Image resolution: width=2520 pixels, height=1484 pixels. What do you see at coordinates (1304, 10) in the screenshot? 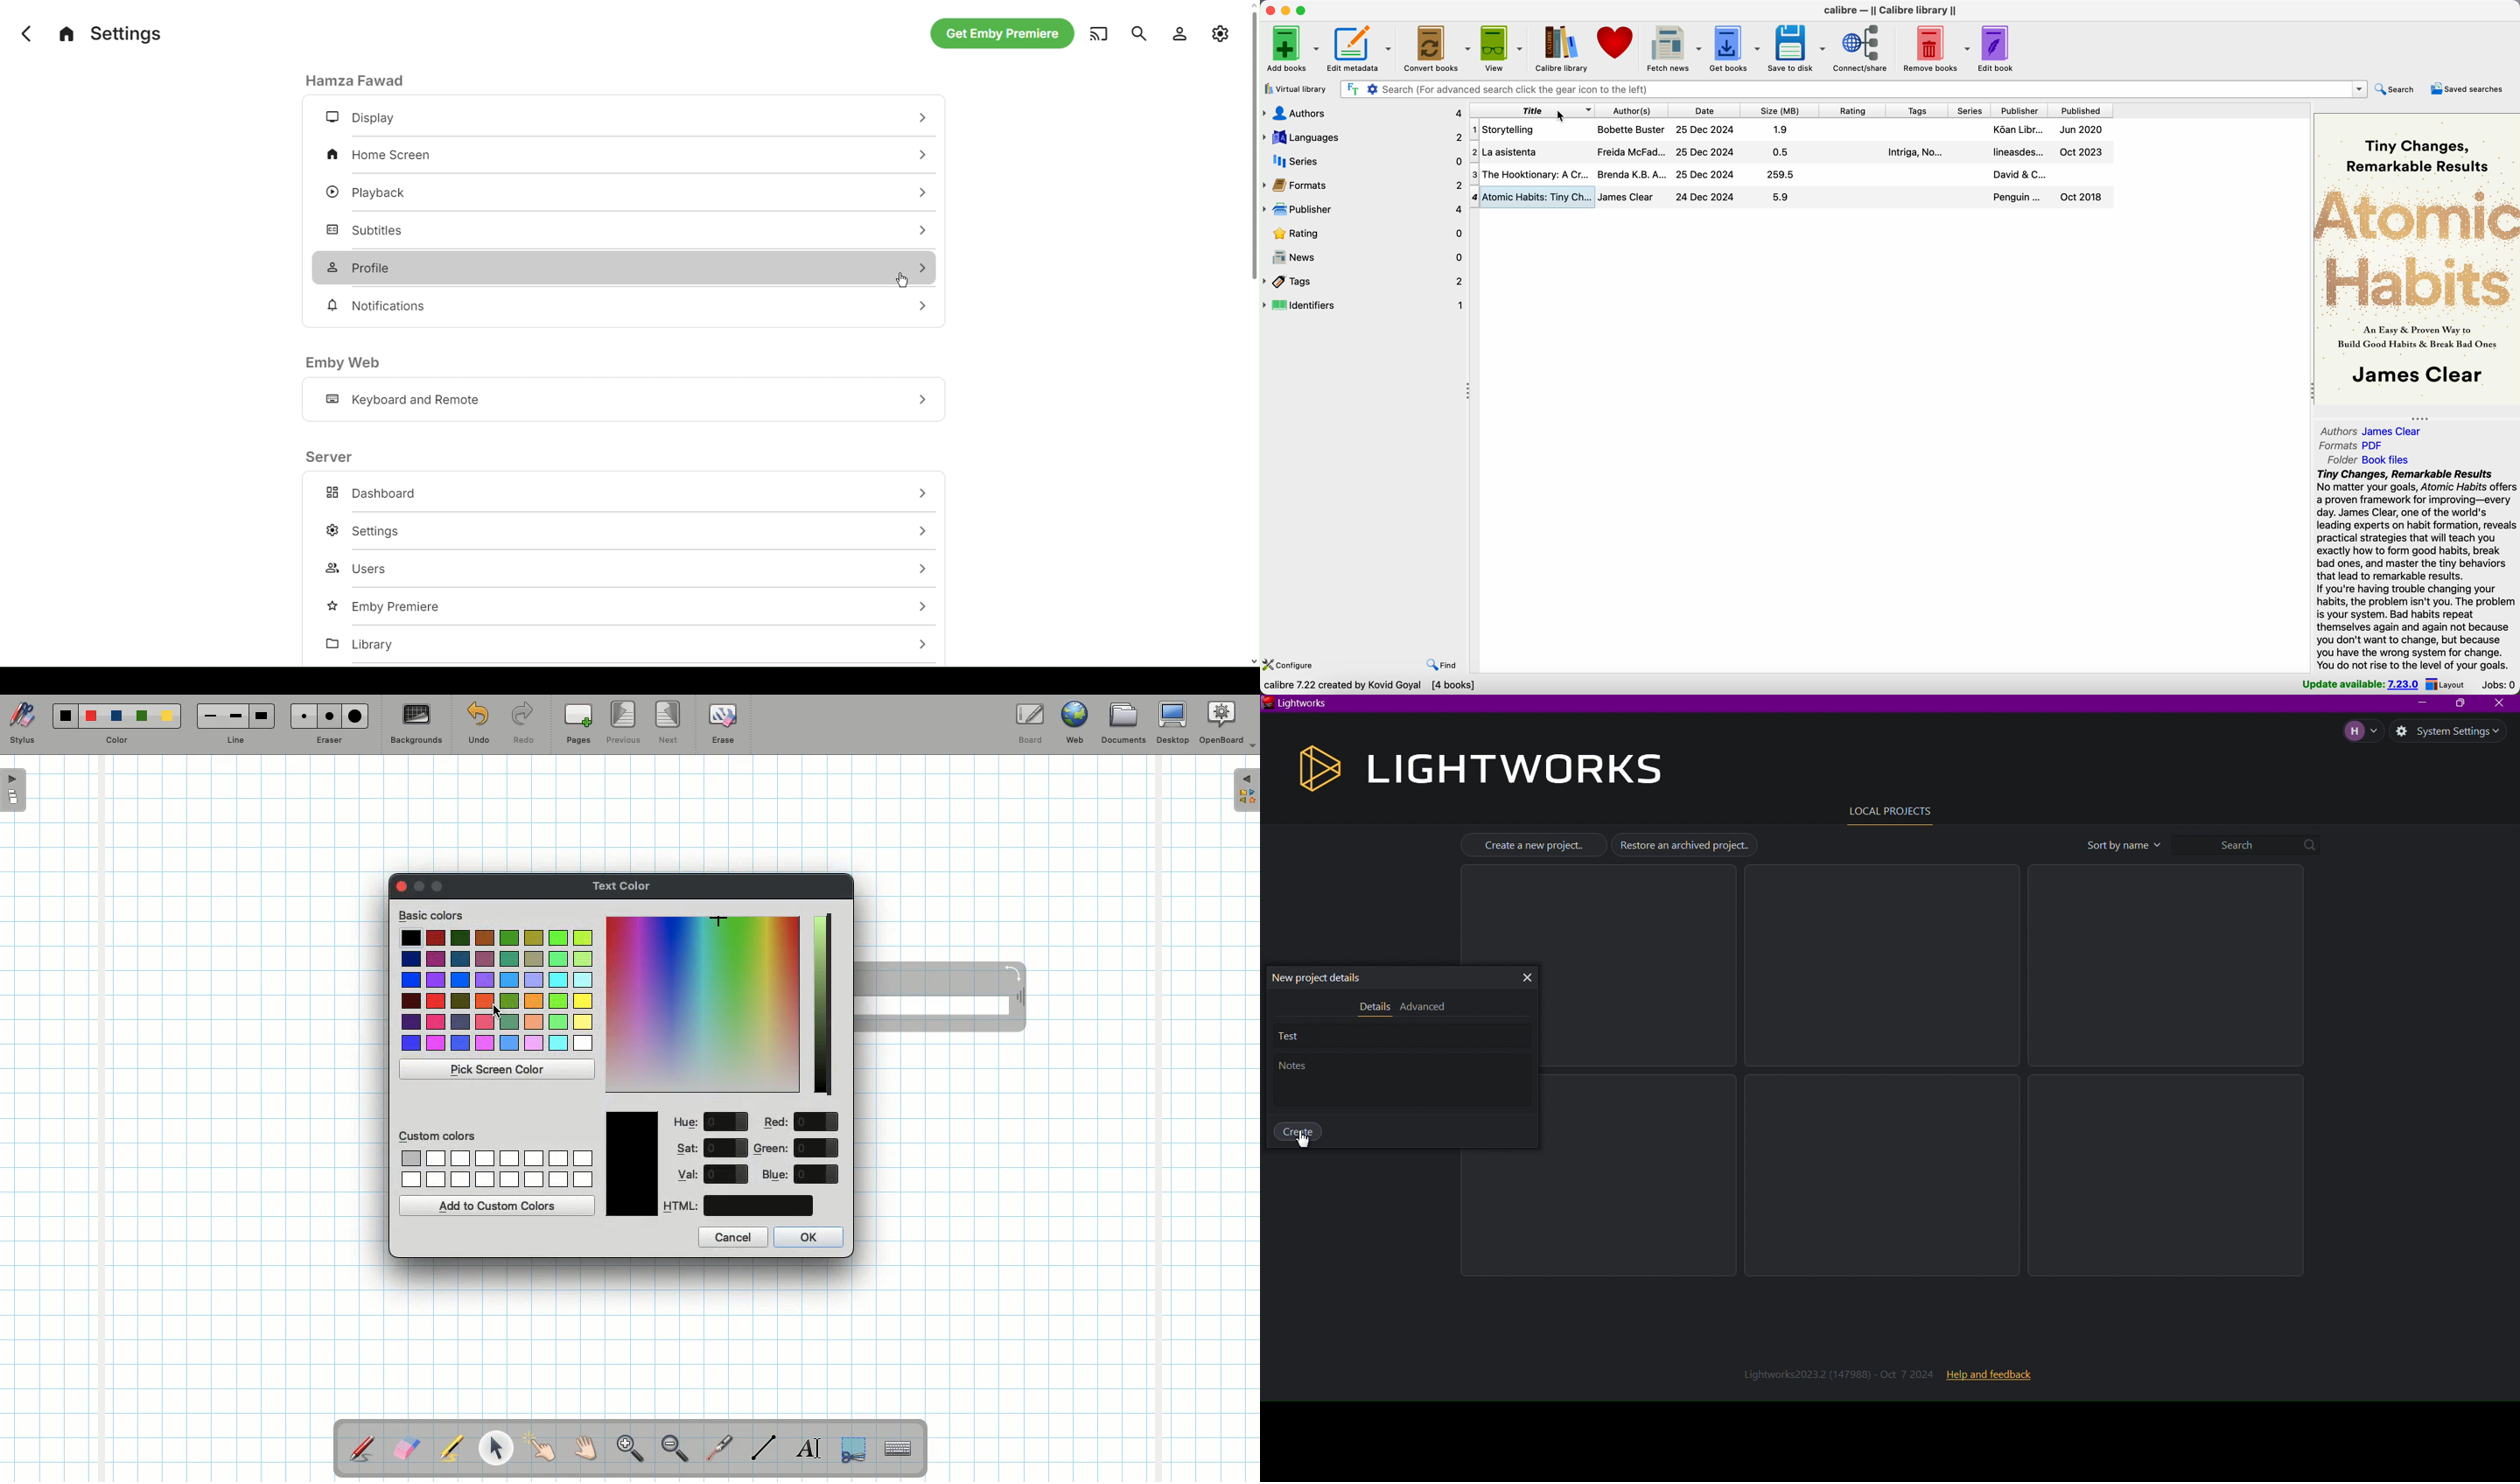
I see `maximize` at bounding box center [1304, 10].